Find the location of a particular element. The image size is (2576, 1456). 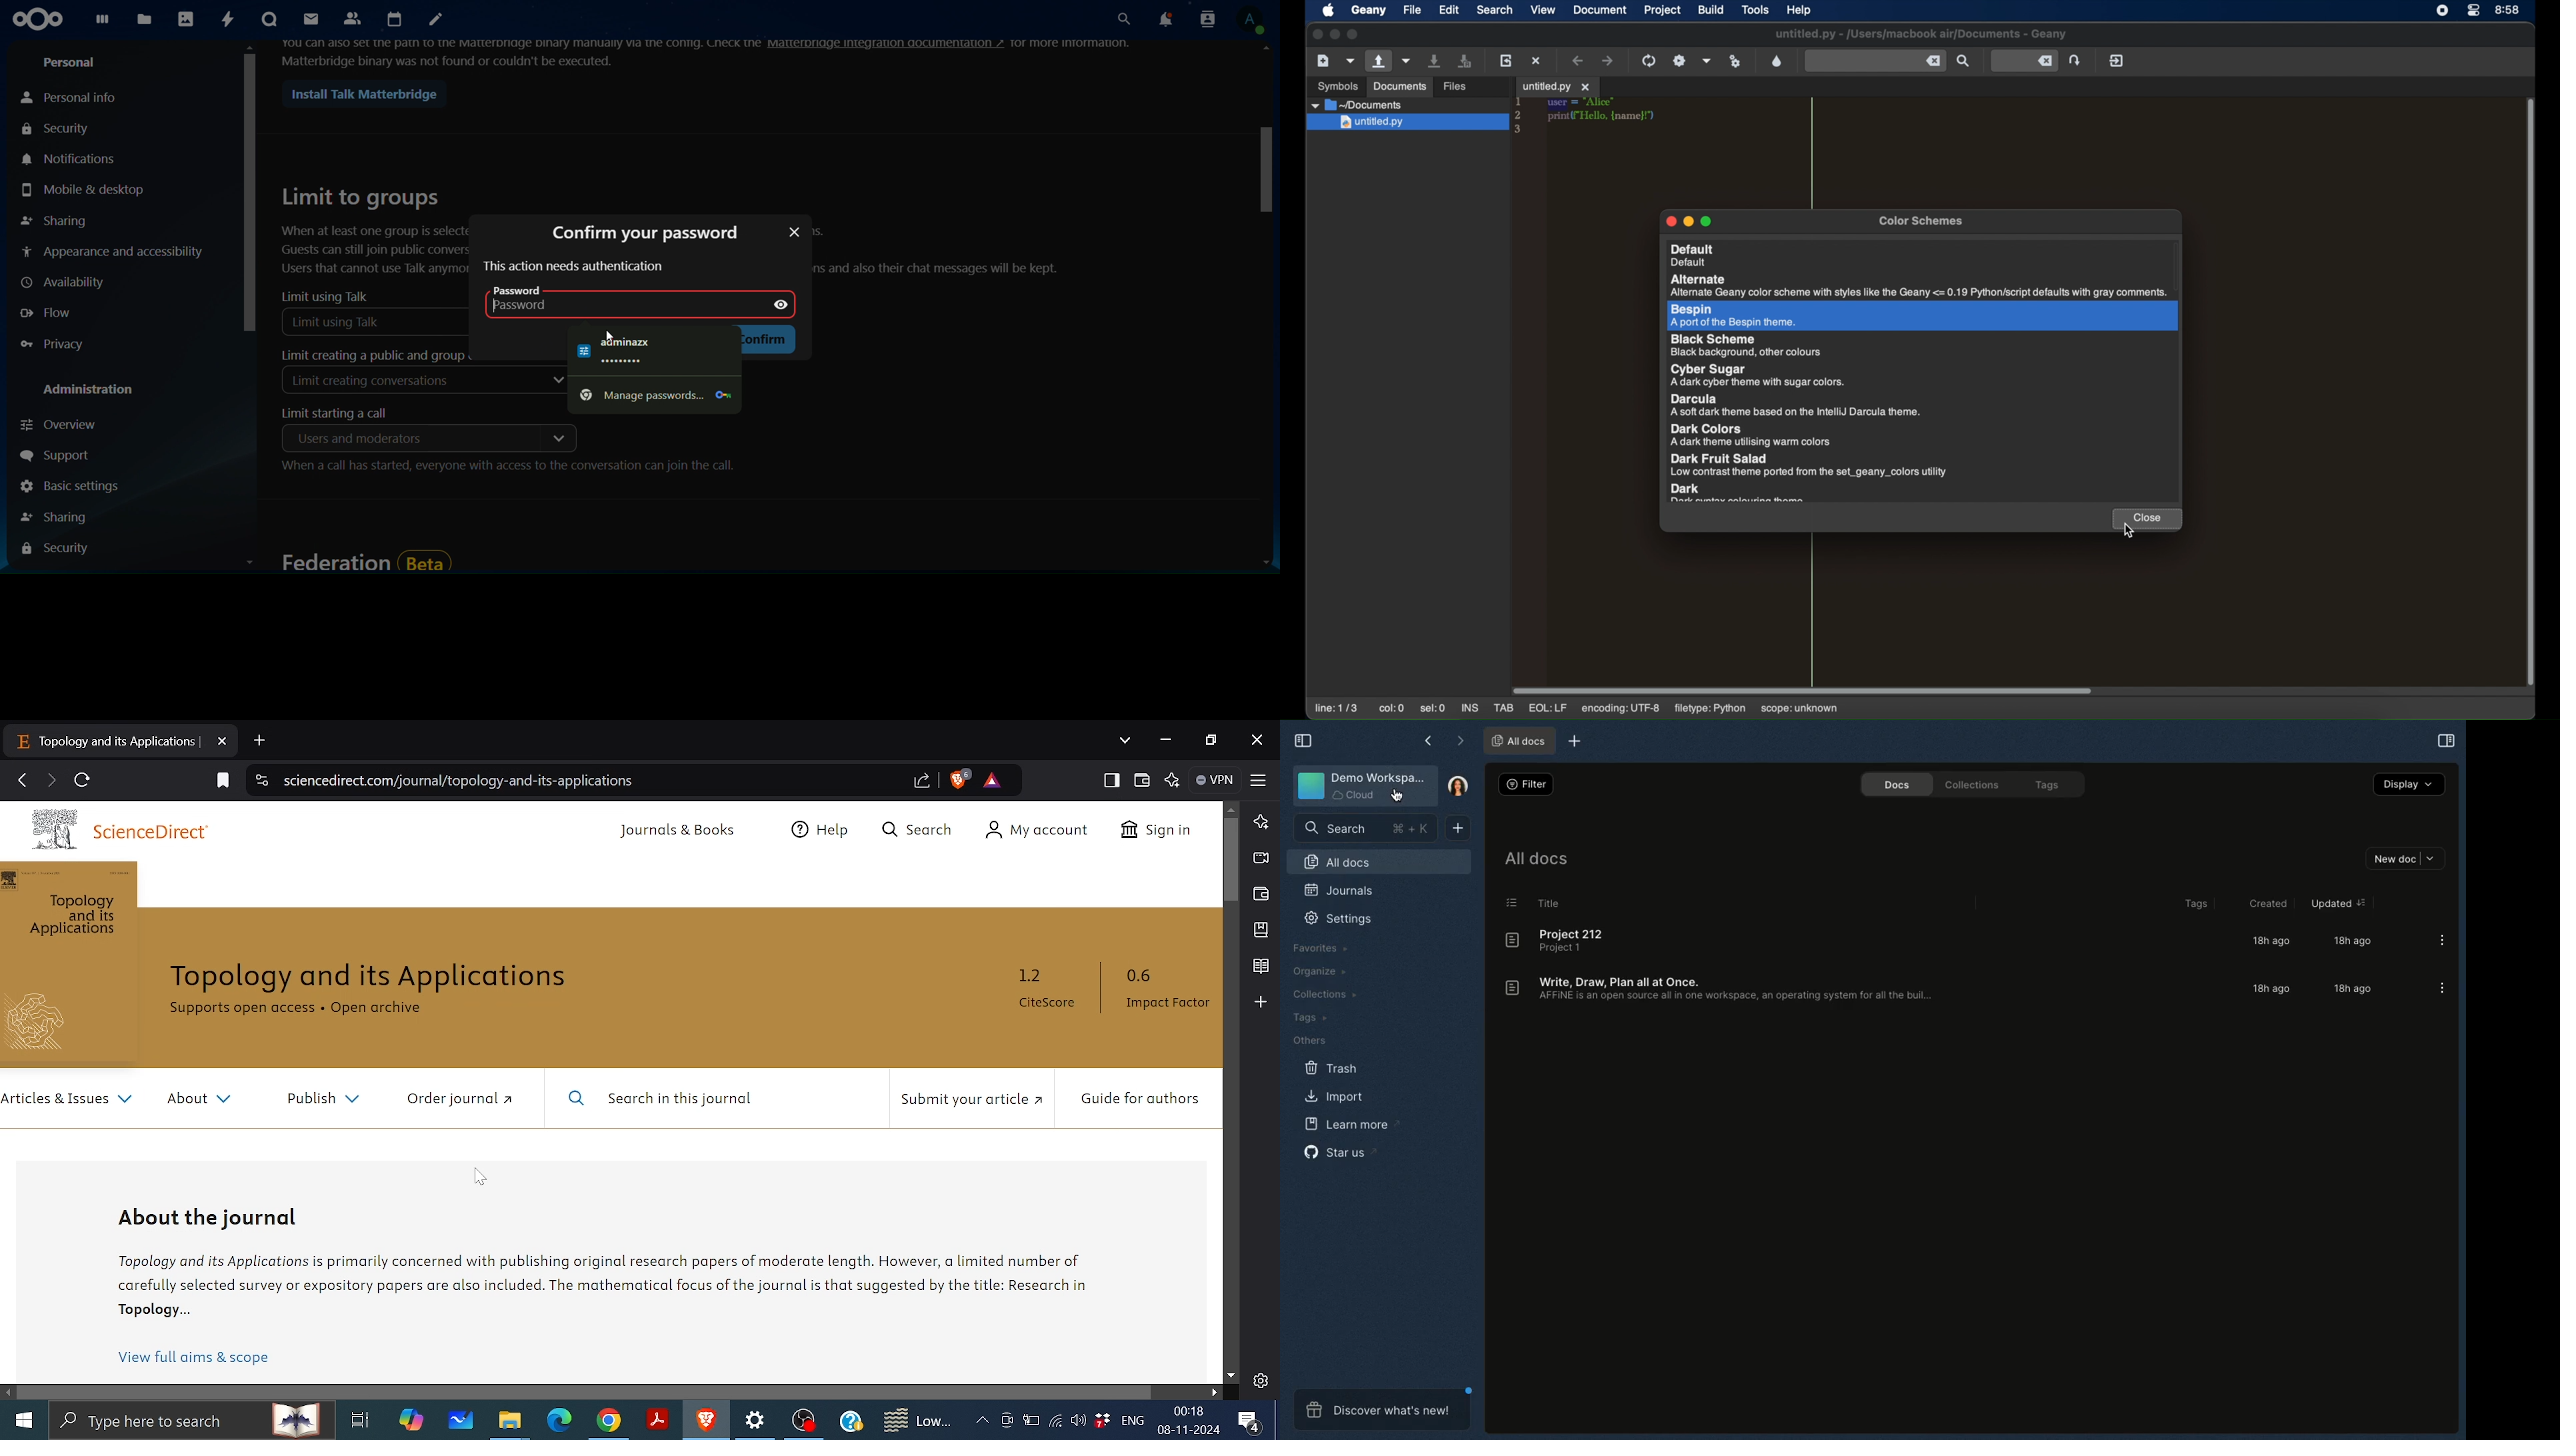

calendar is located at coordinates (397, 20).